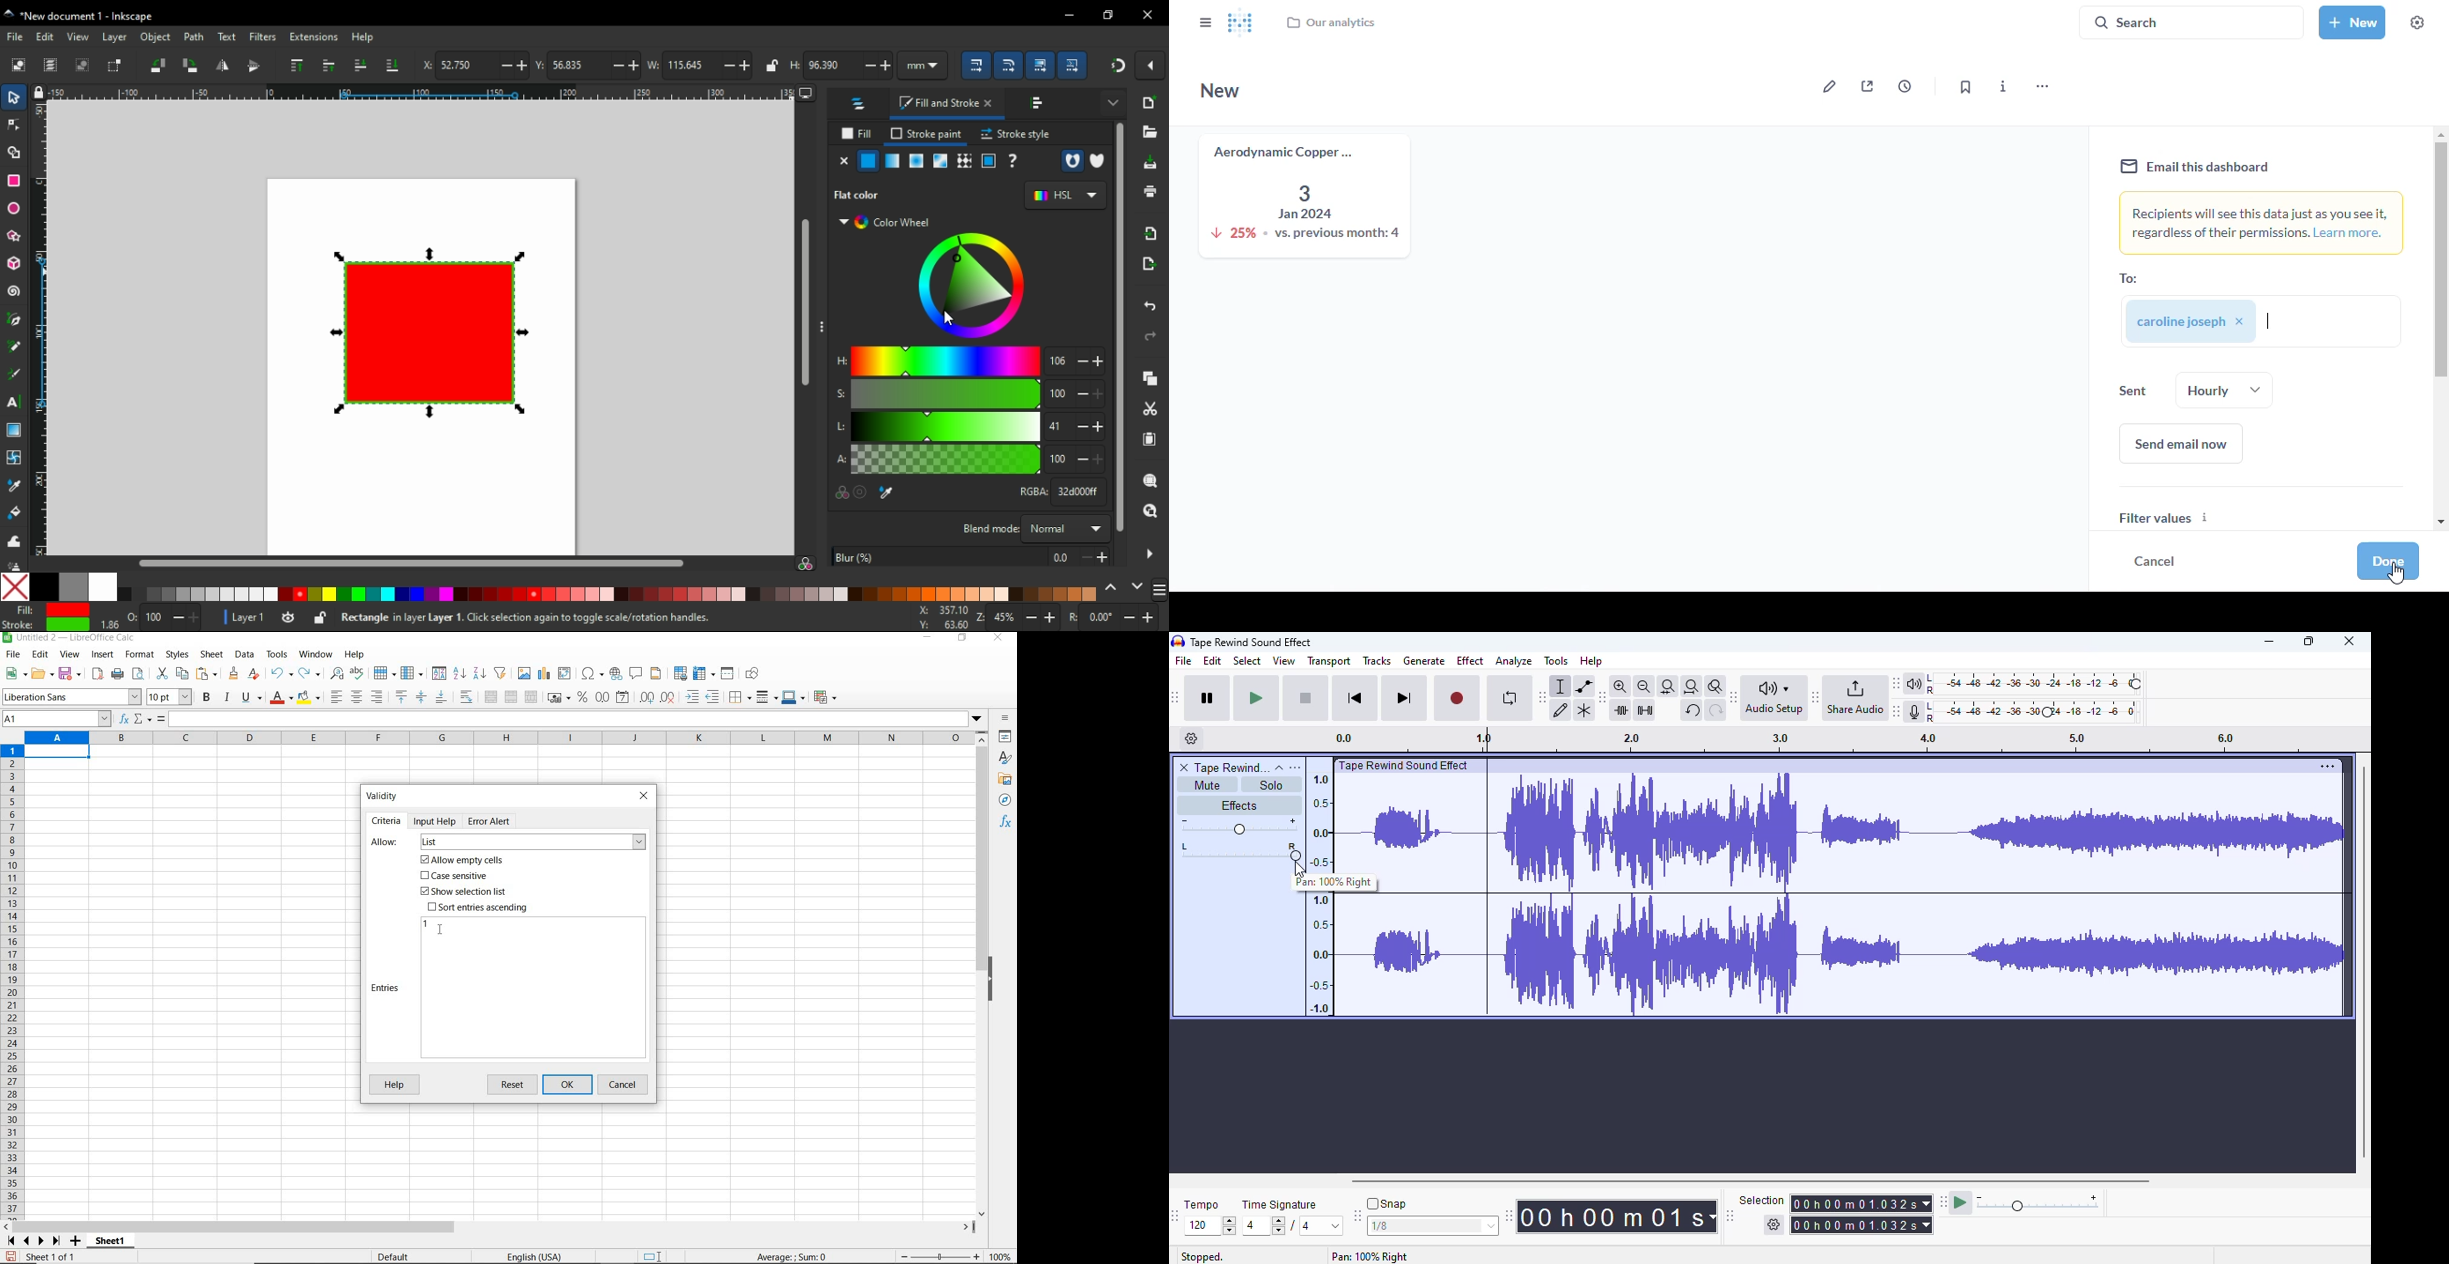 The image size is (2464, 1288). What do you see at coordinates (2397, 574) in the screenshot?
I see `cursor` at bounding box center [2397, 574].